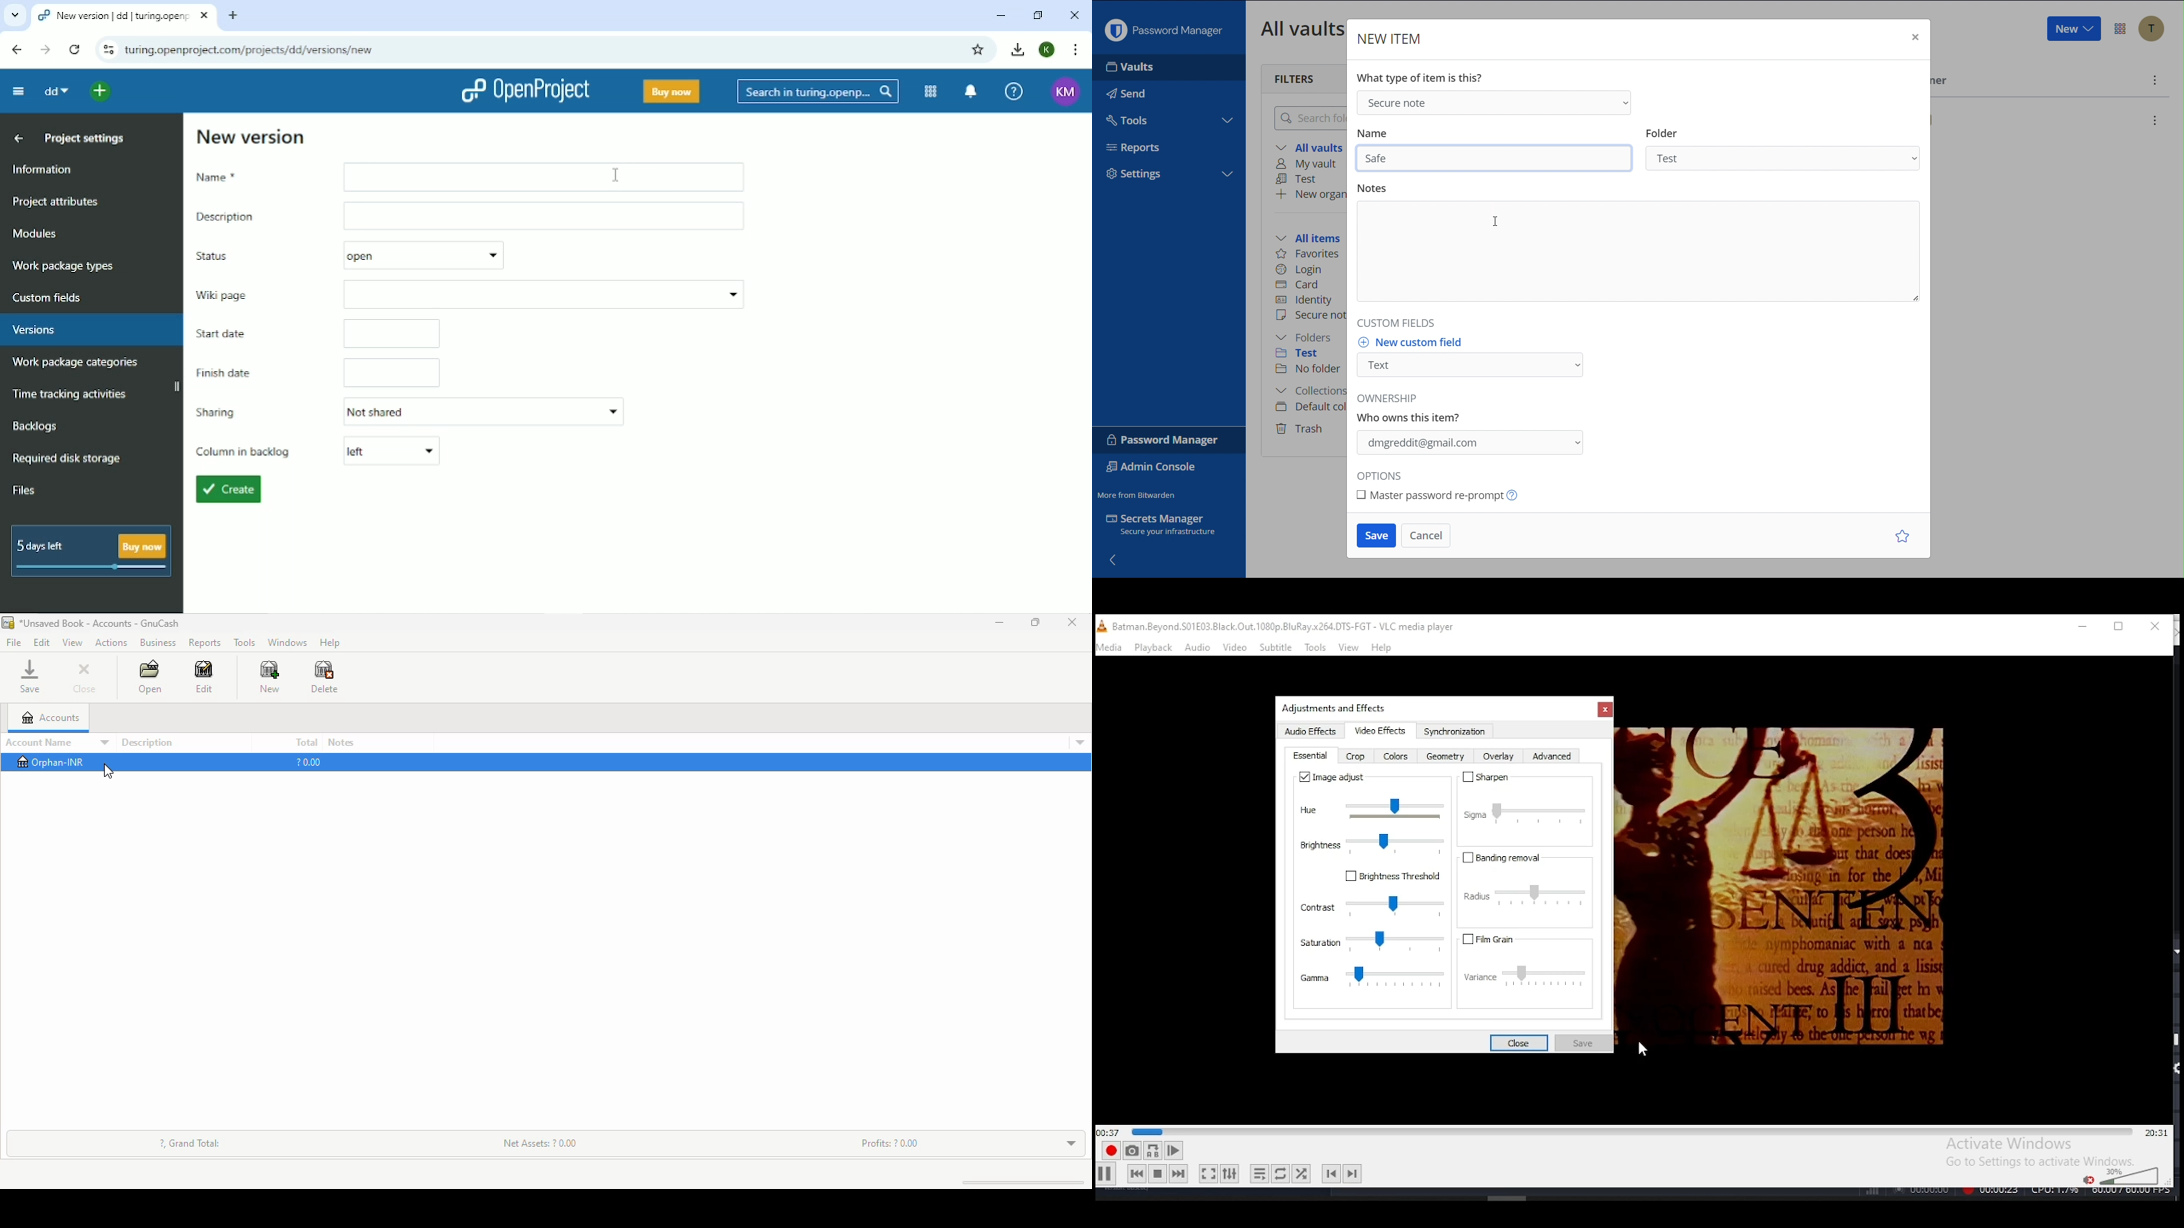  What do you see at coordinates (1498, 758) in the screenshot?
I see `overlay` at bounding box center [1498, 758].